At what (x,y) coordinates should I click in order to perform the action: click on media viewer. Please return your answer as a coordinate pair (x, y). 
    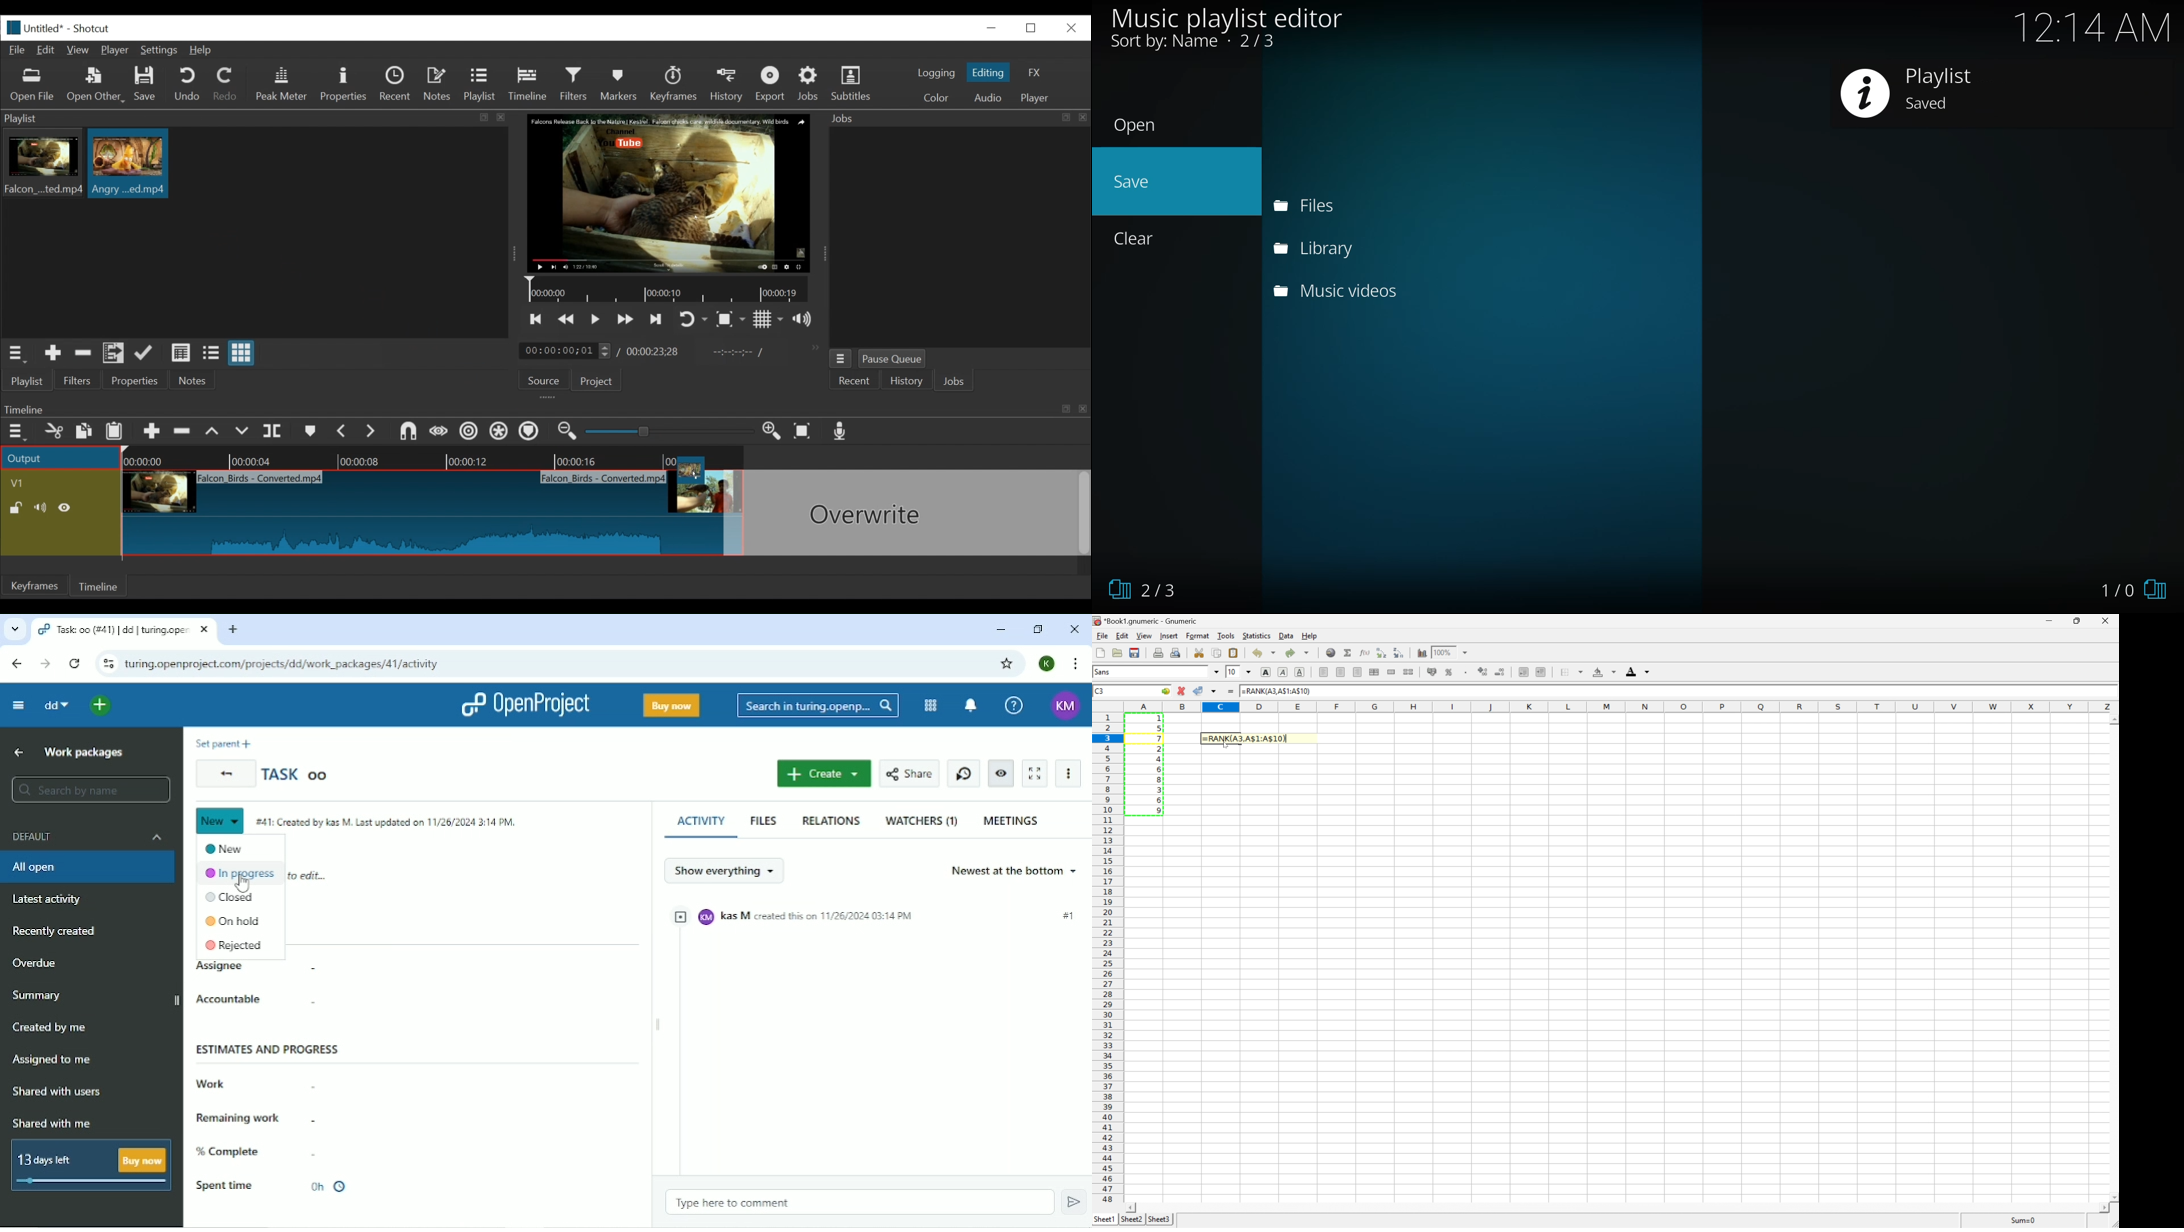
    Looking at the image, I should click on (667, 193).